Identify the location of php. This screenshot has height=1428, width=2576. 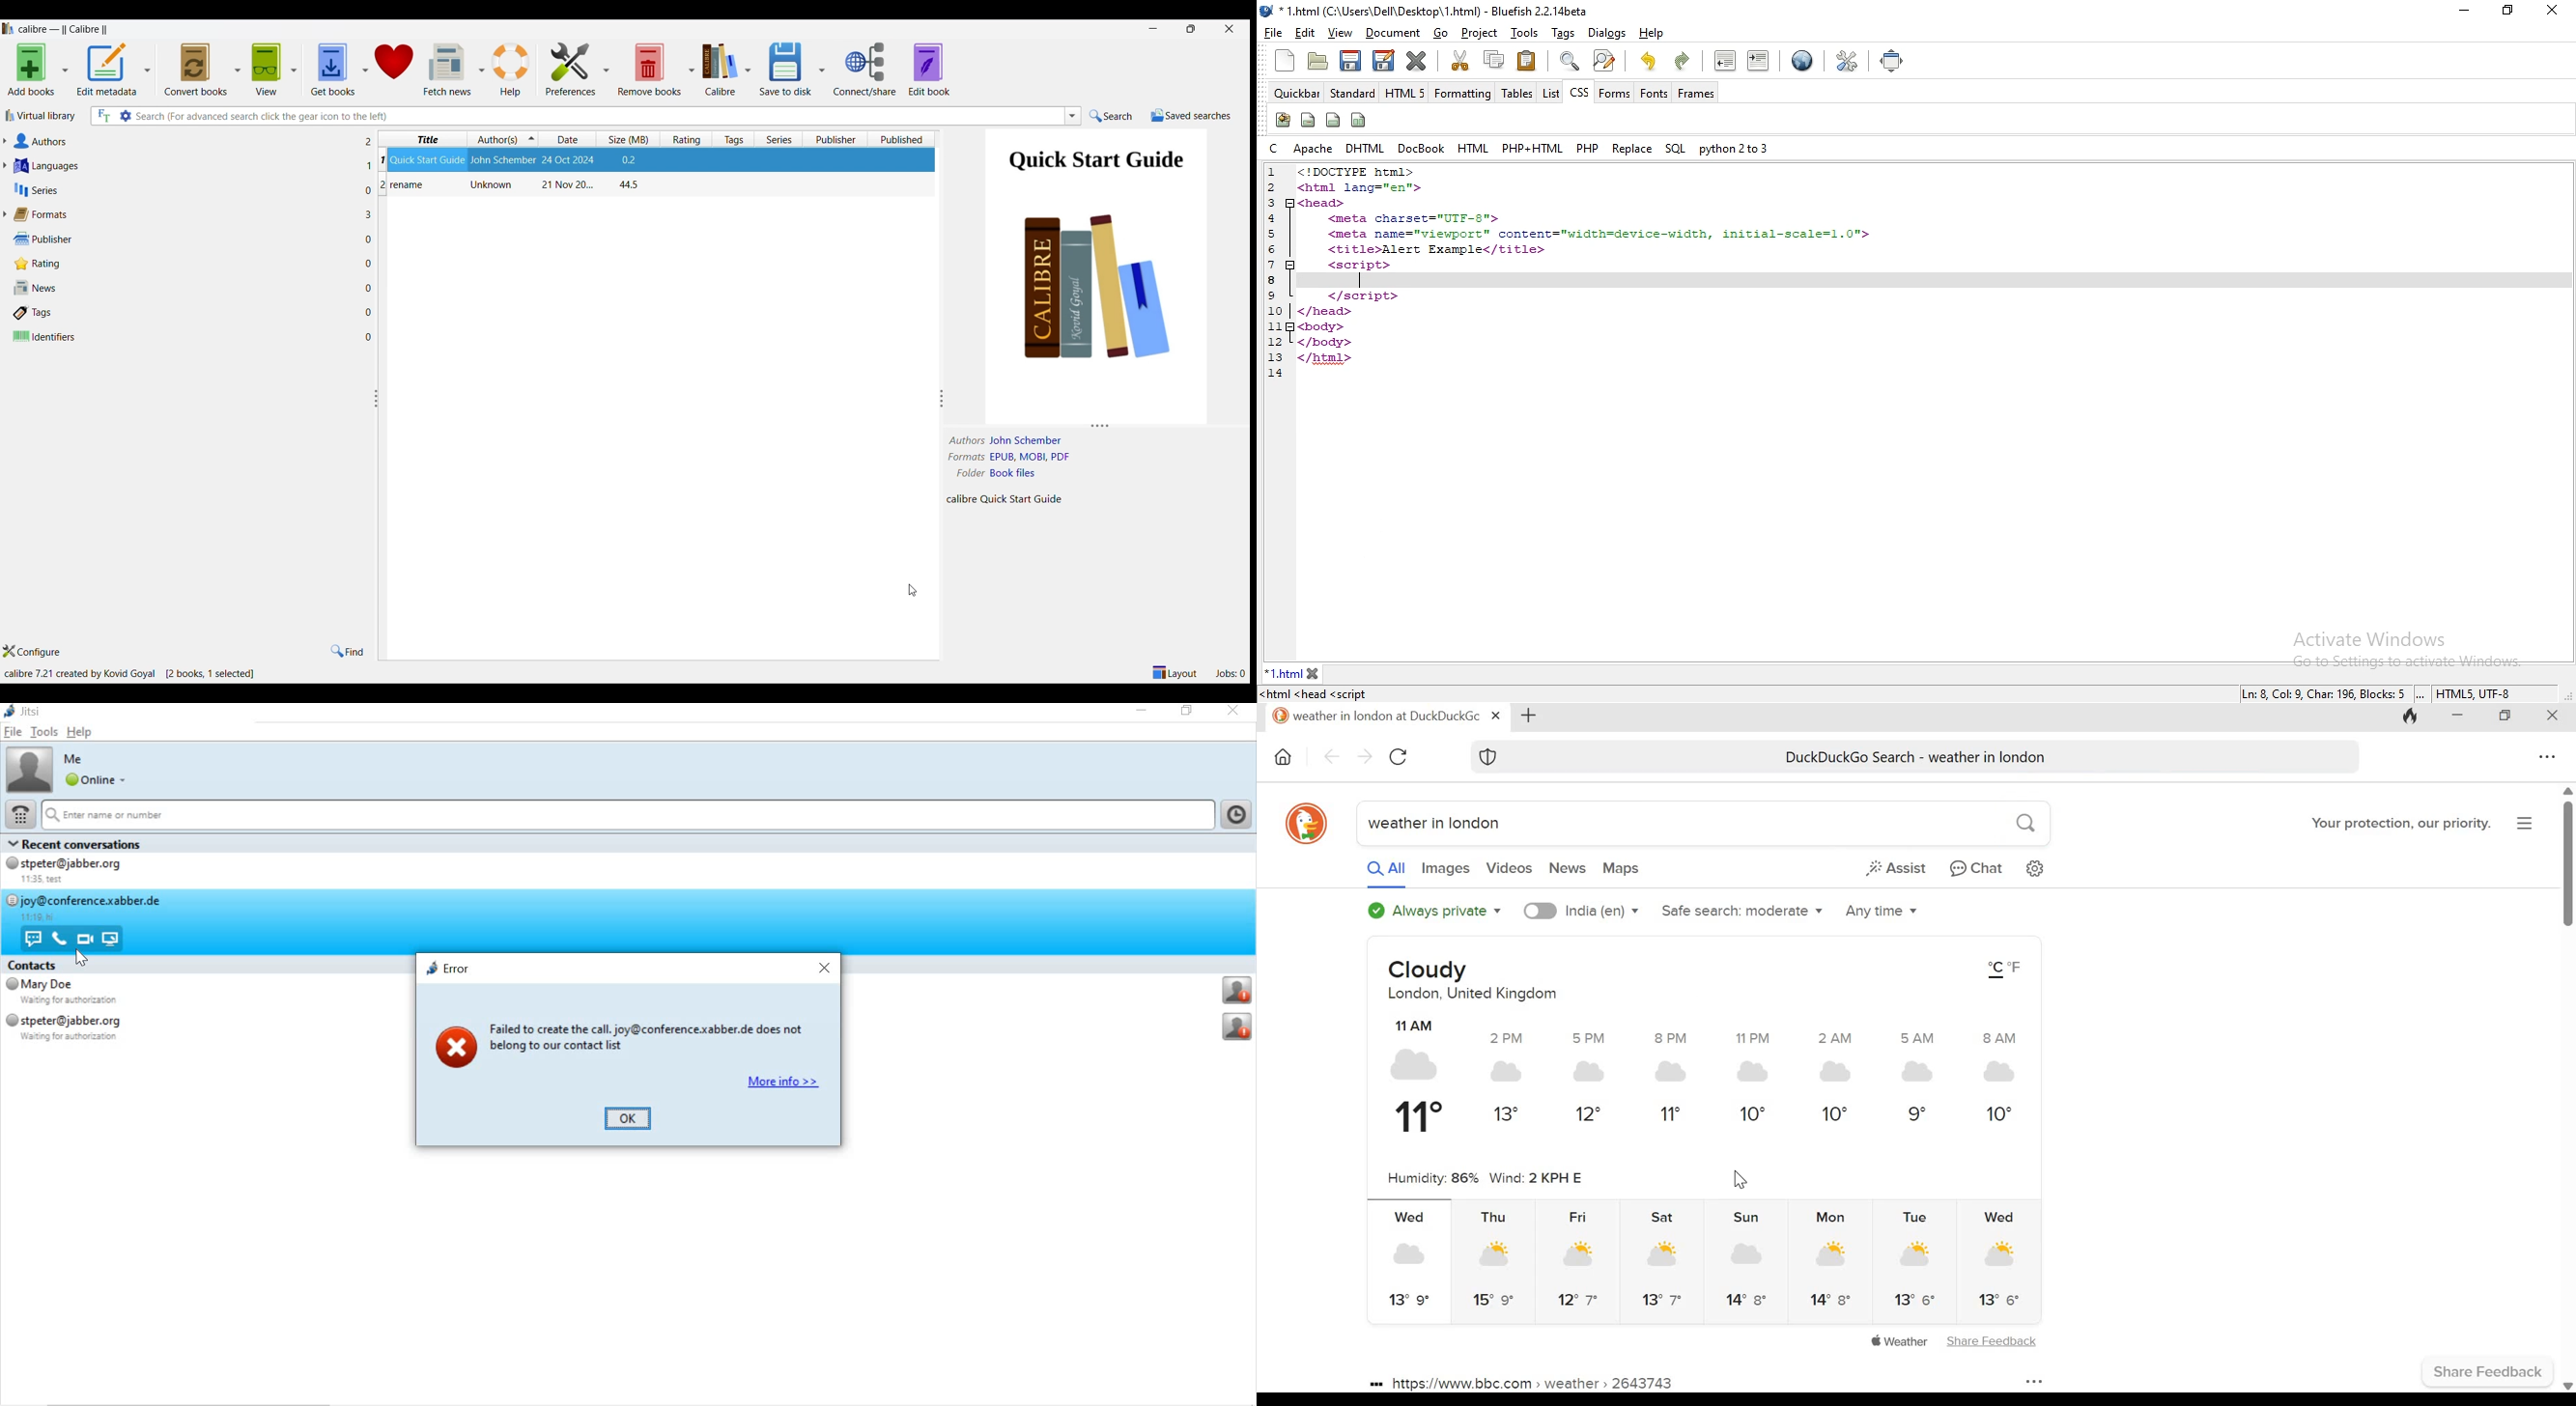
(1586, 148).